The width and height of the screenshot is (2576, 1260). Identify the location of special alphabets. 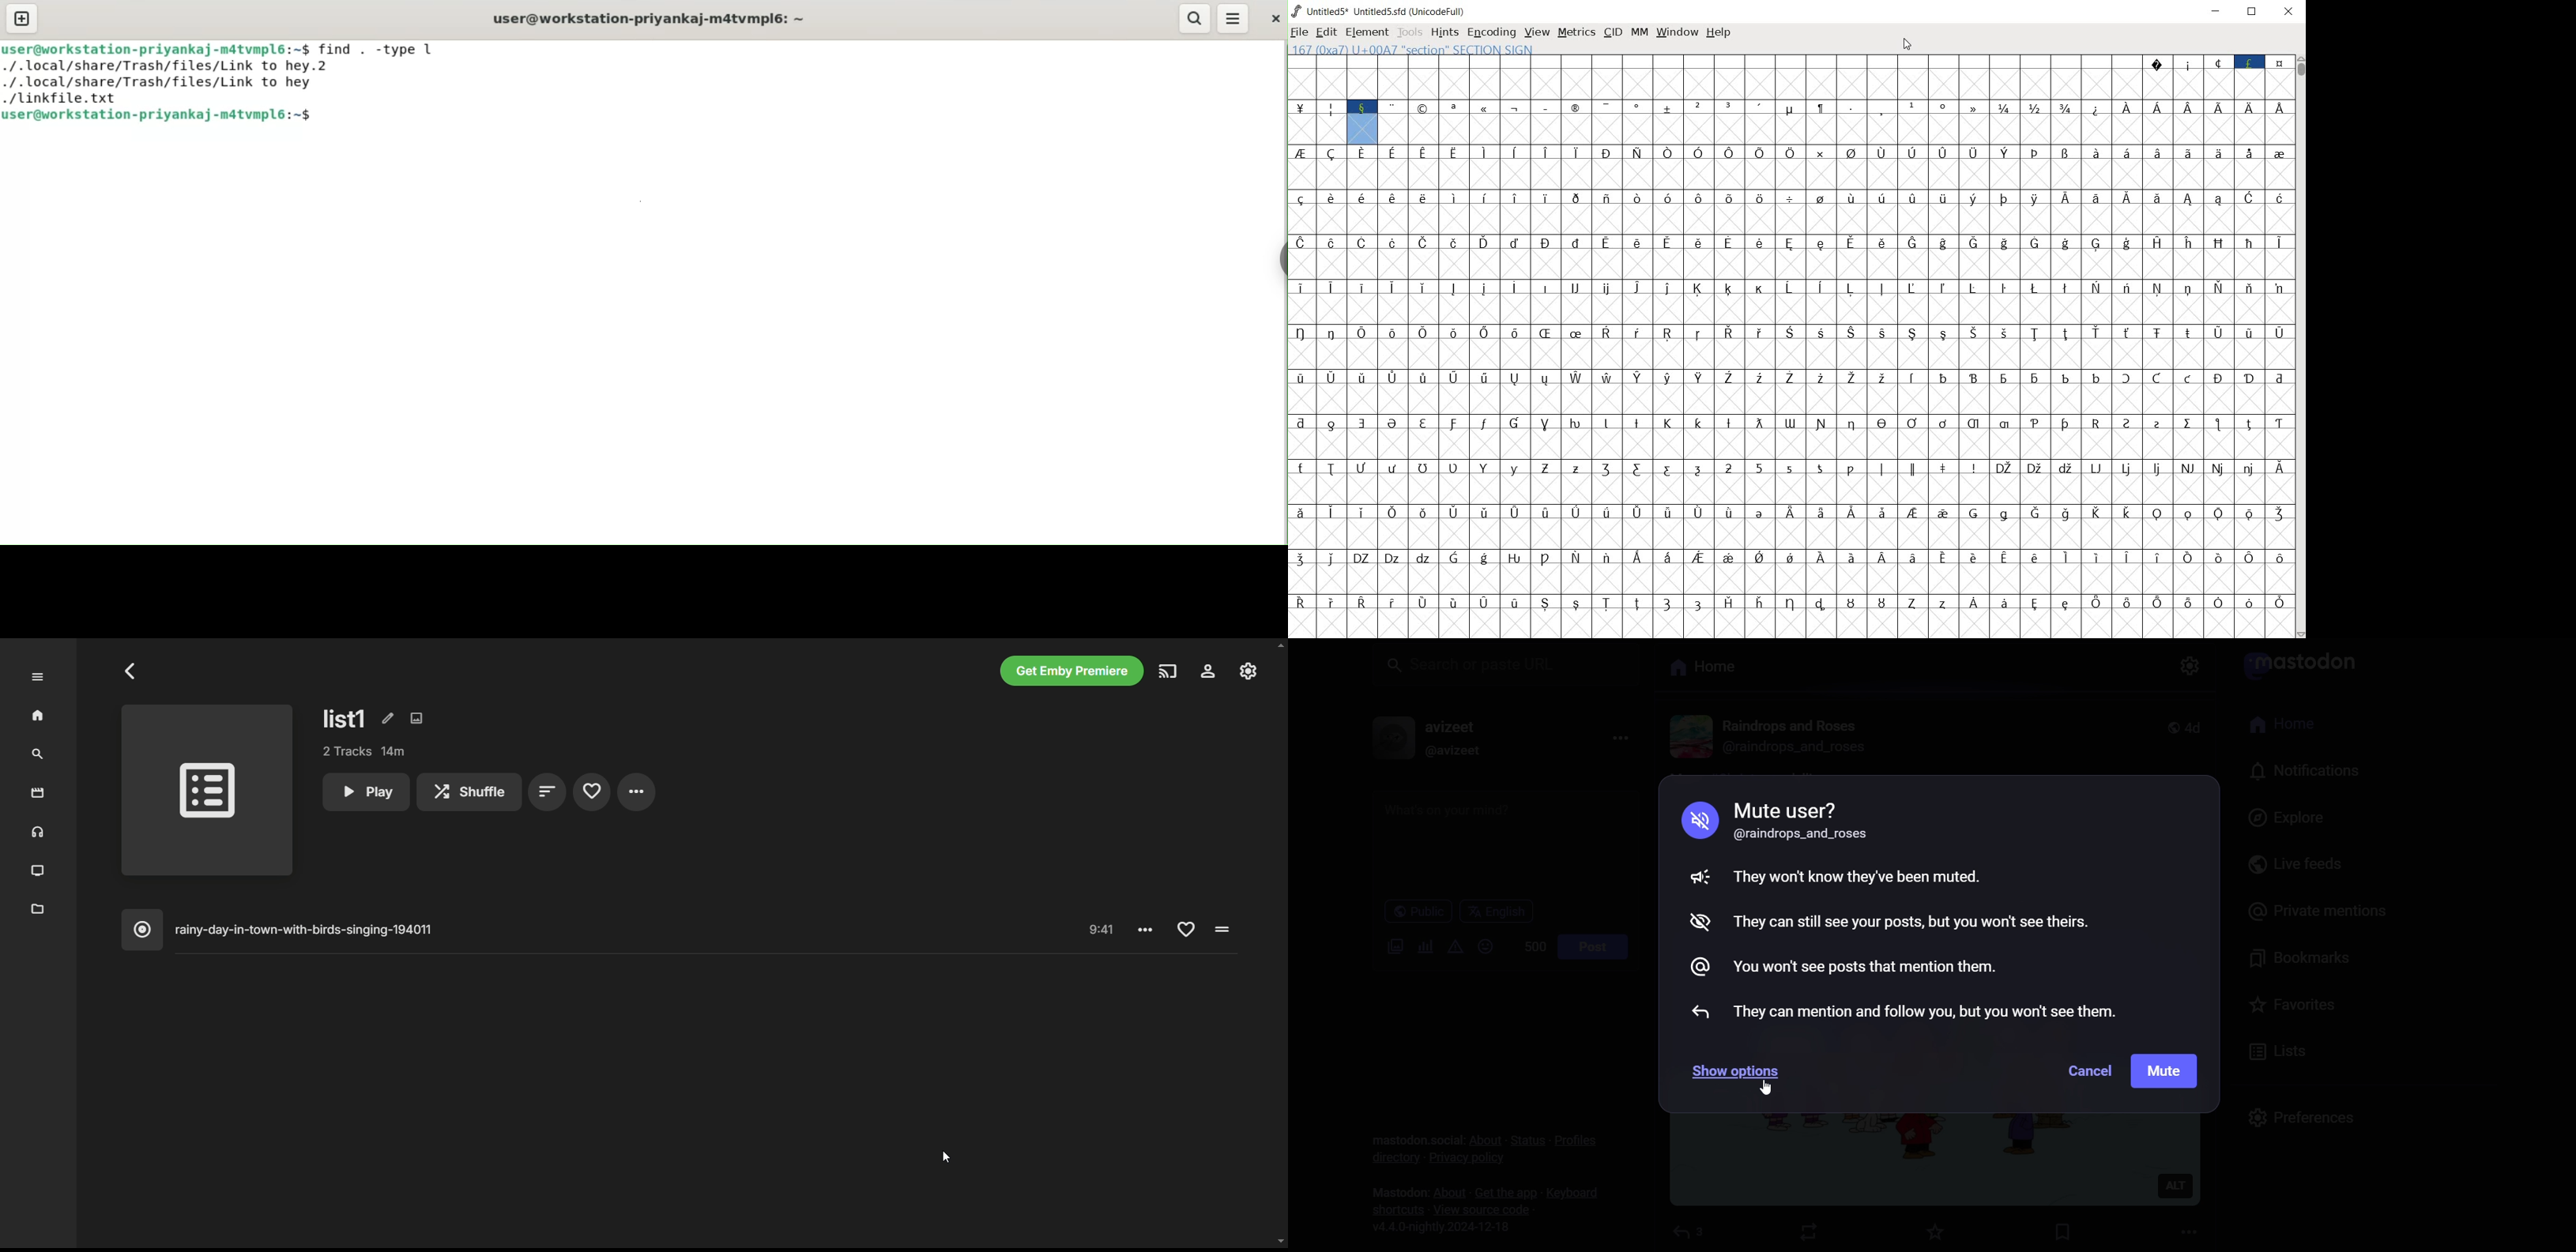
(1685, 482).